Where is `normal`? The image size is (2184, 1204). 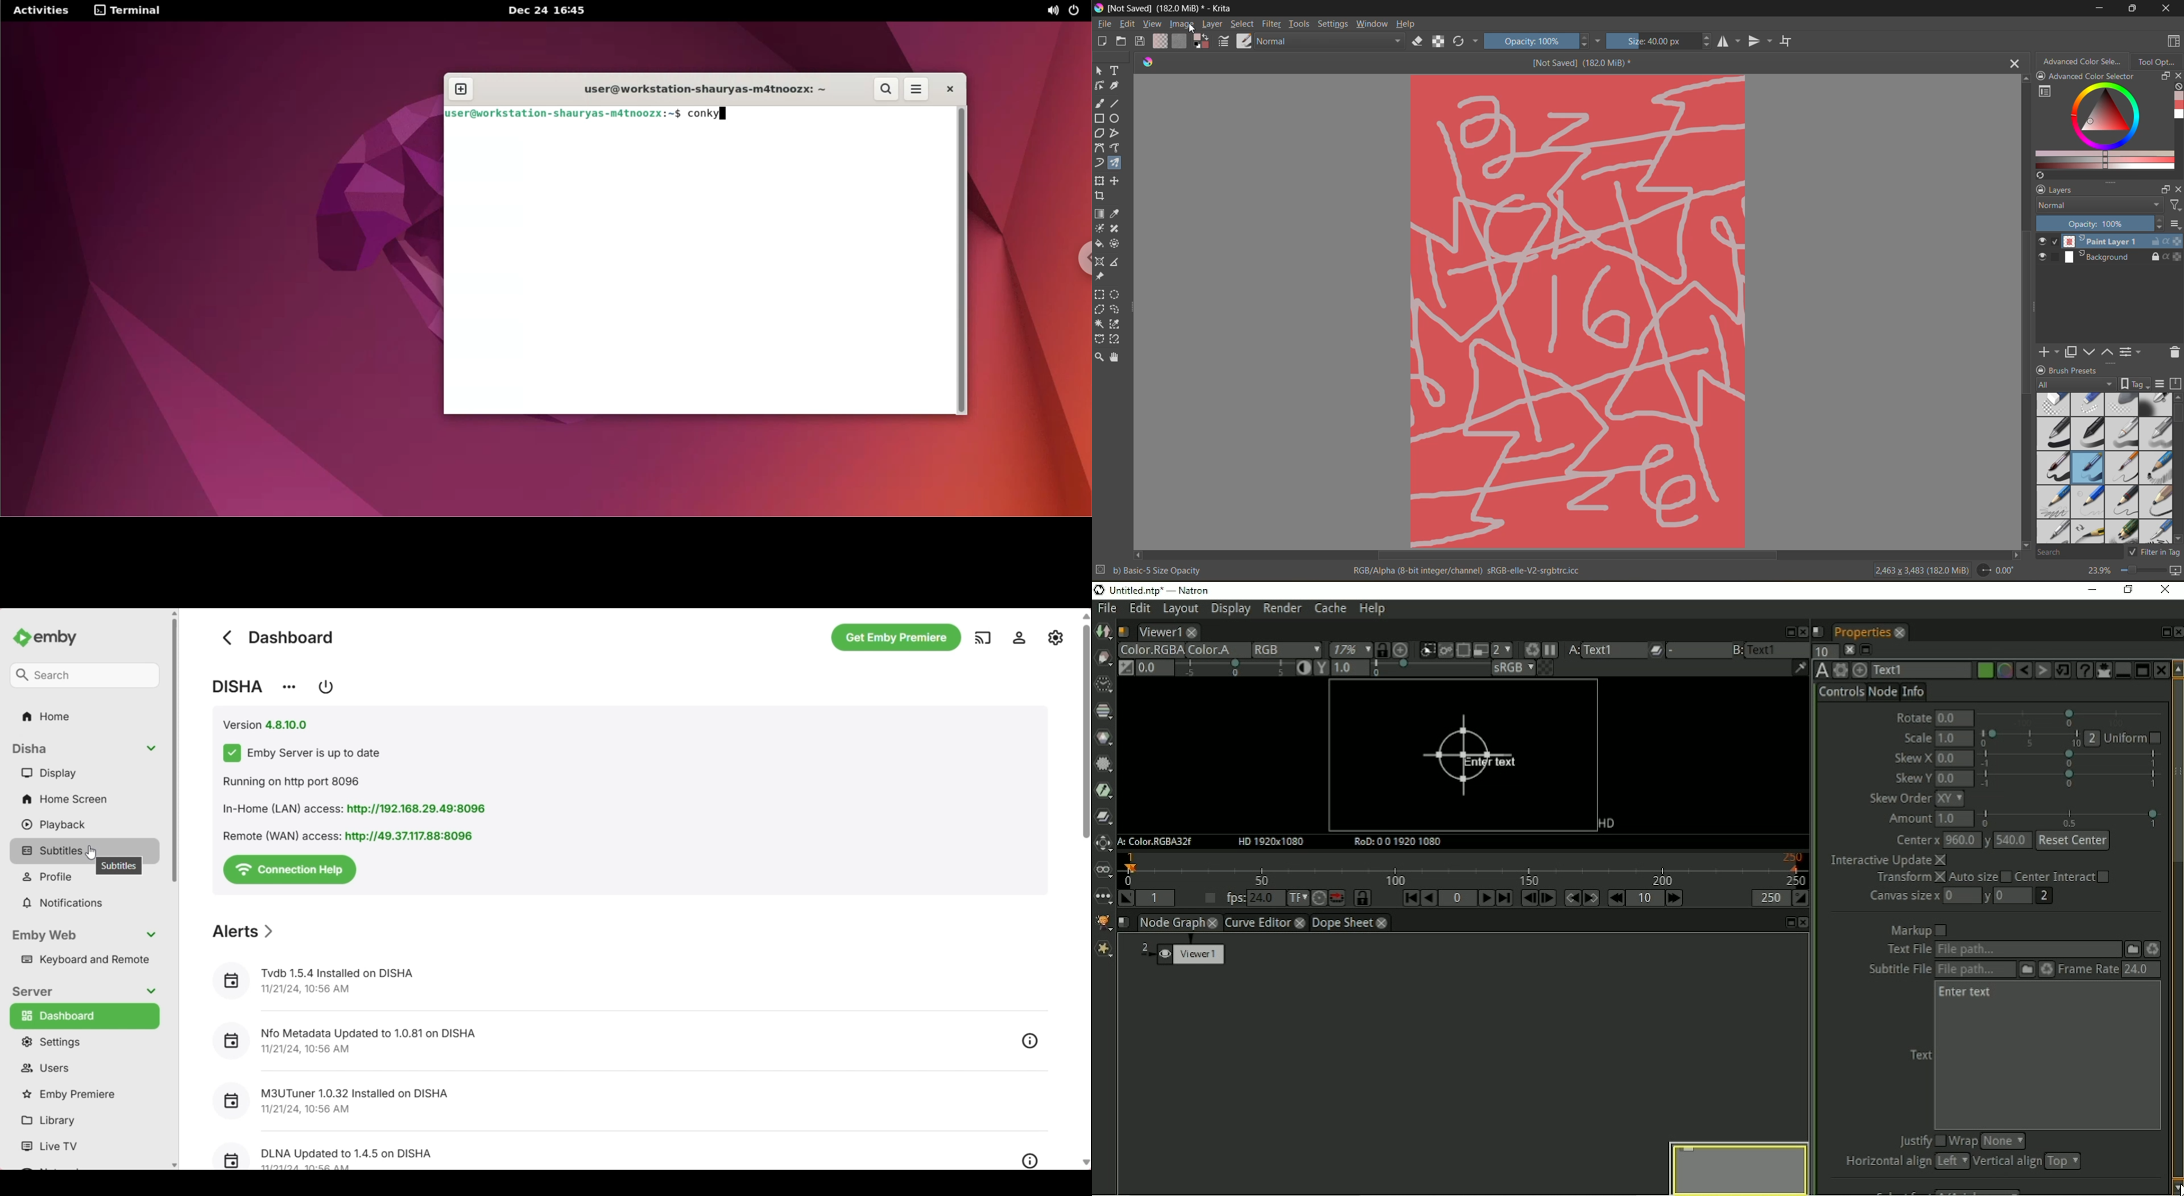 normal is located at coordinates (2098, 204).